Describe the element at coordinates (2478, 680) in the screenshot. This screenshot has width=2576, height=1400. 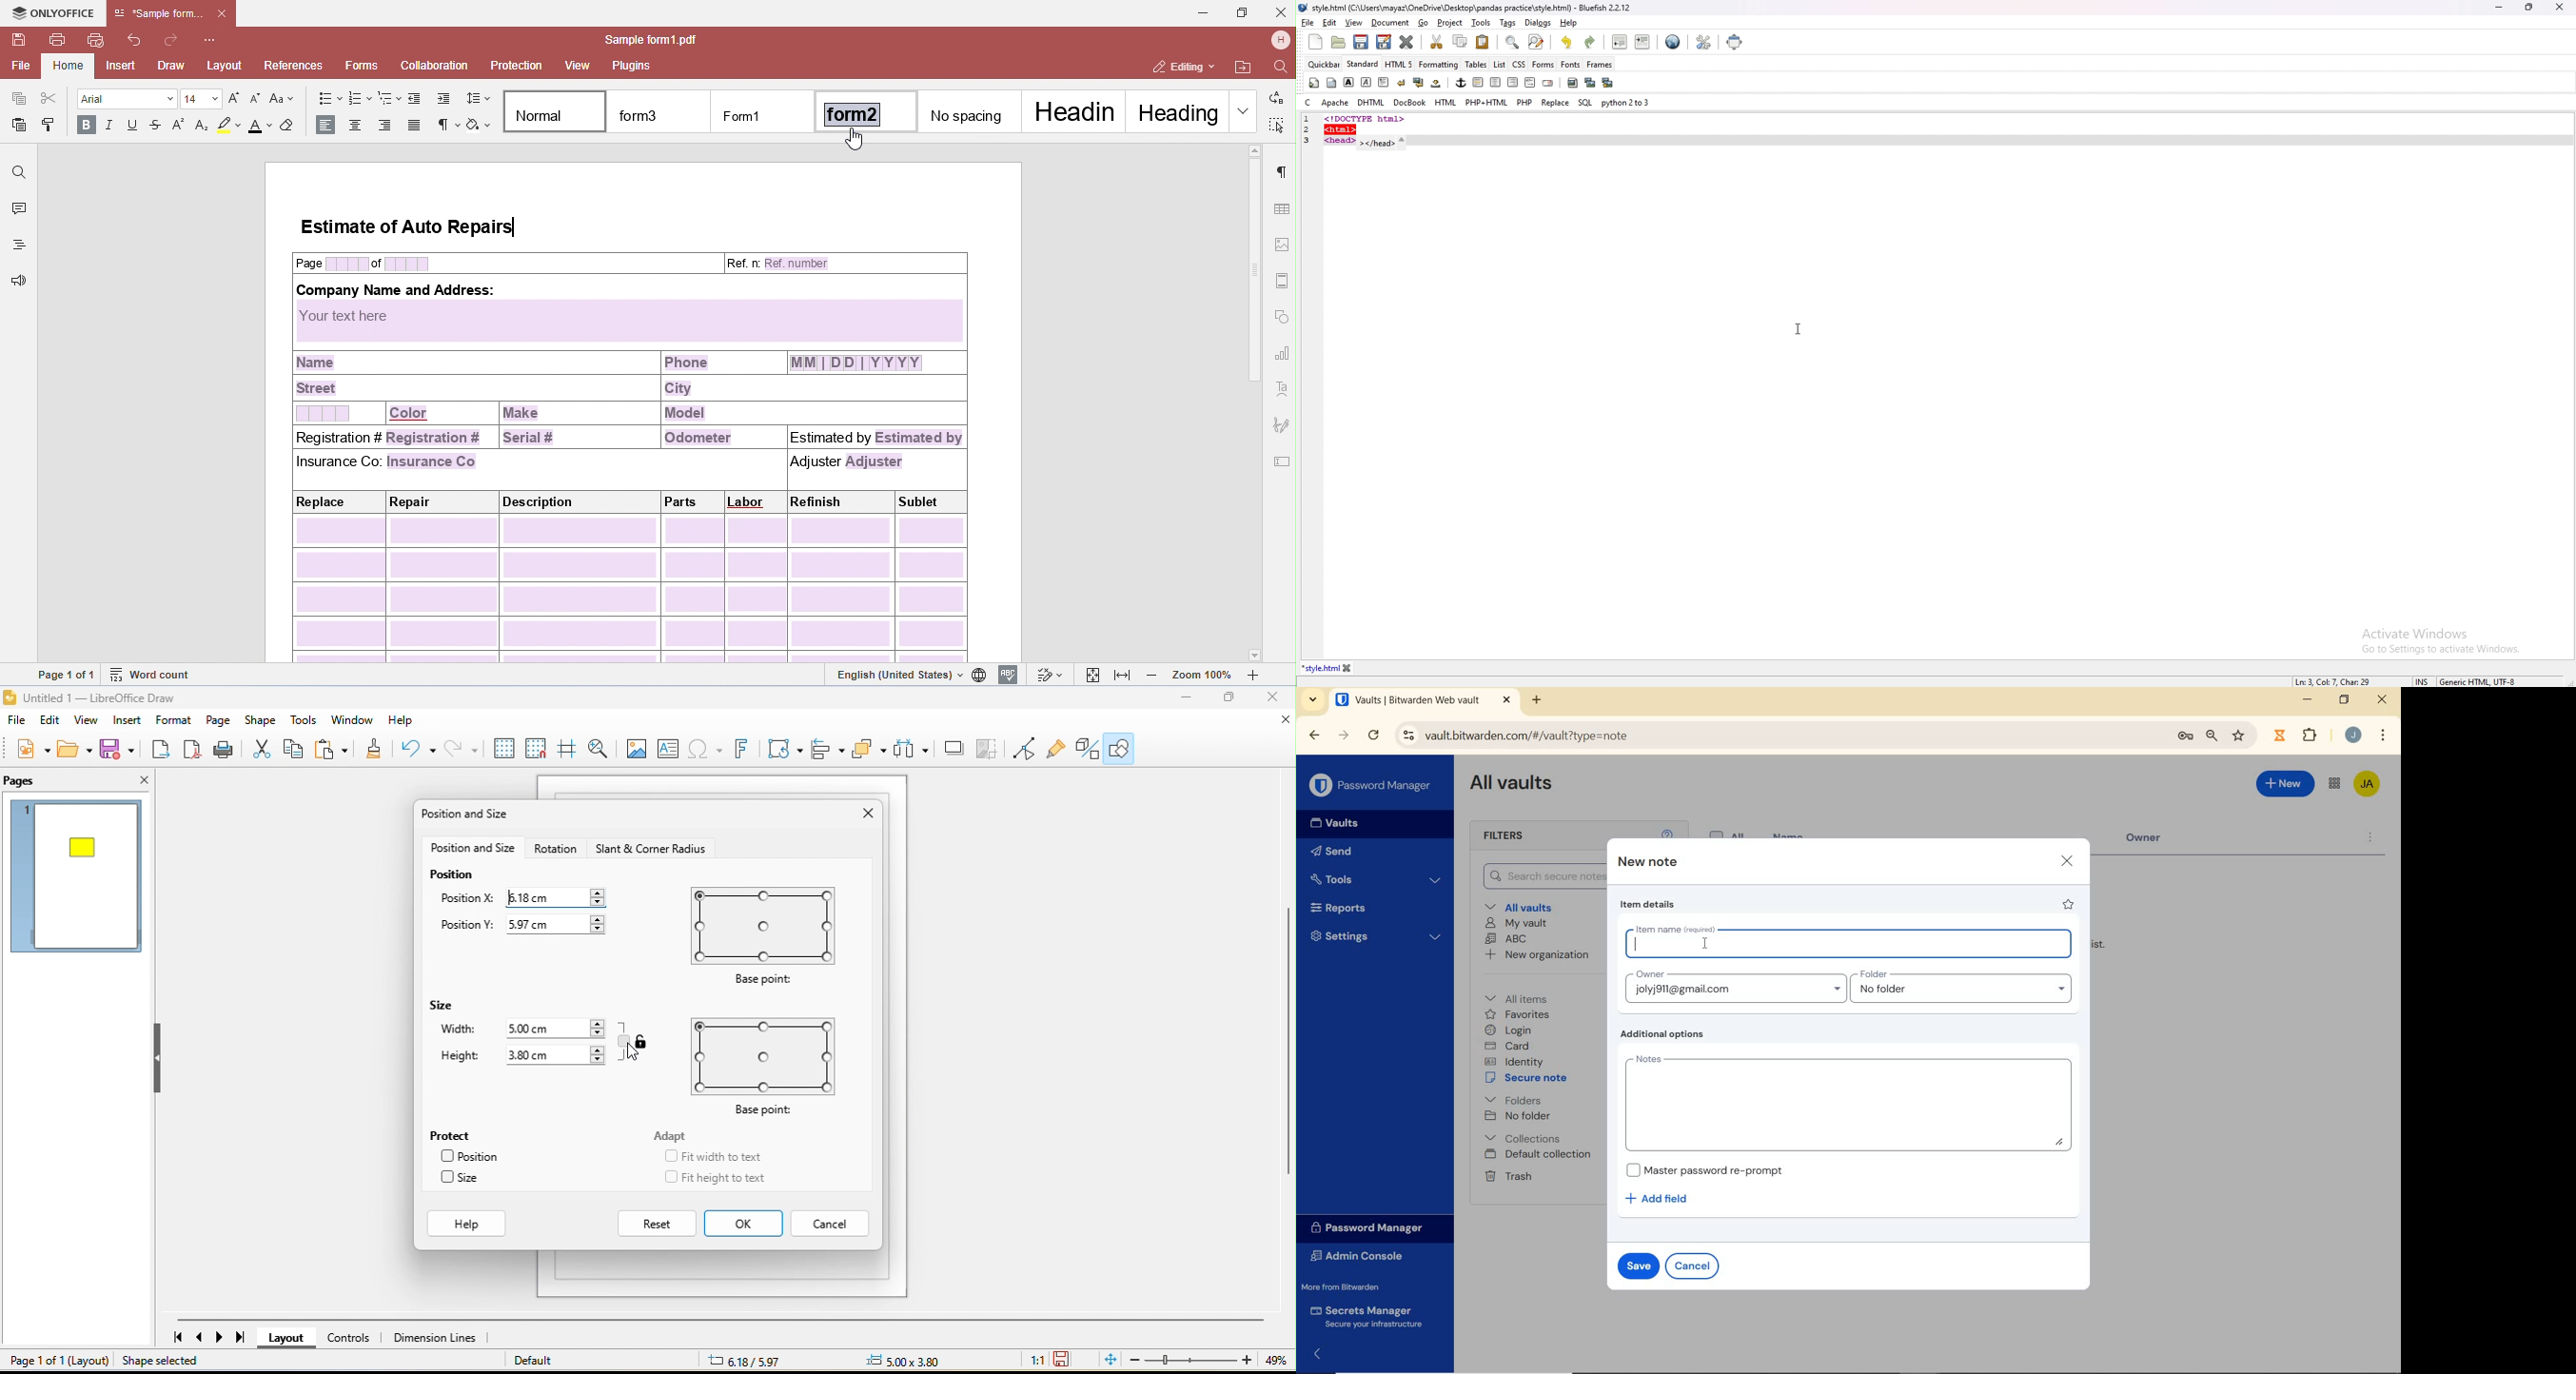
I see `encoding` at that location.